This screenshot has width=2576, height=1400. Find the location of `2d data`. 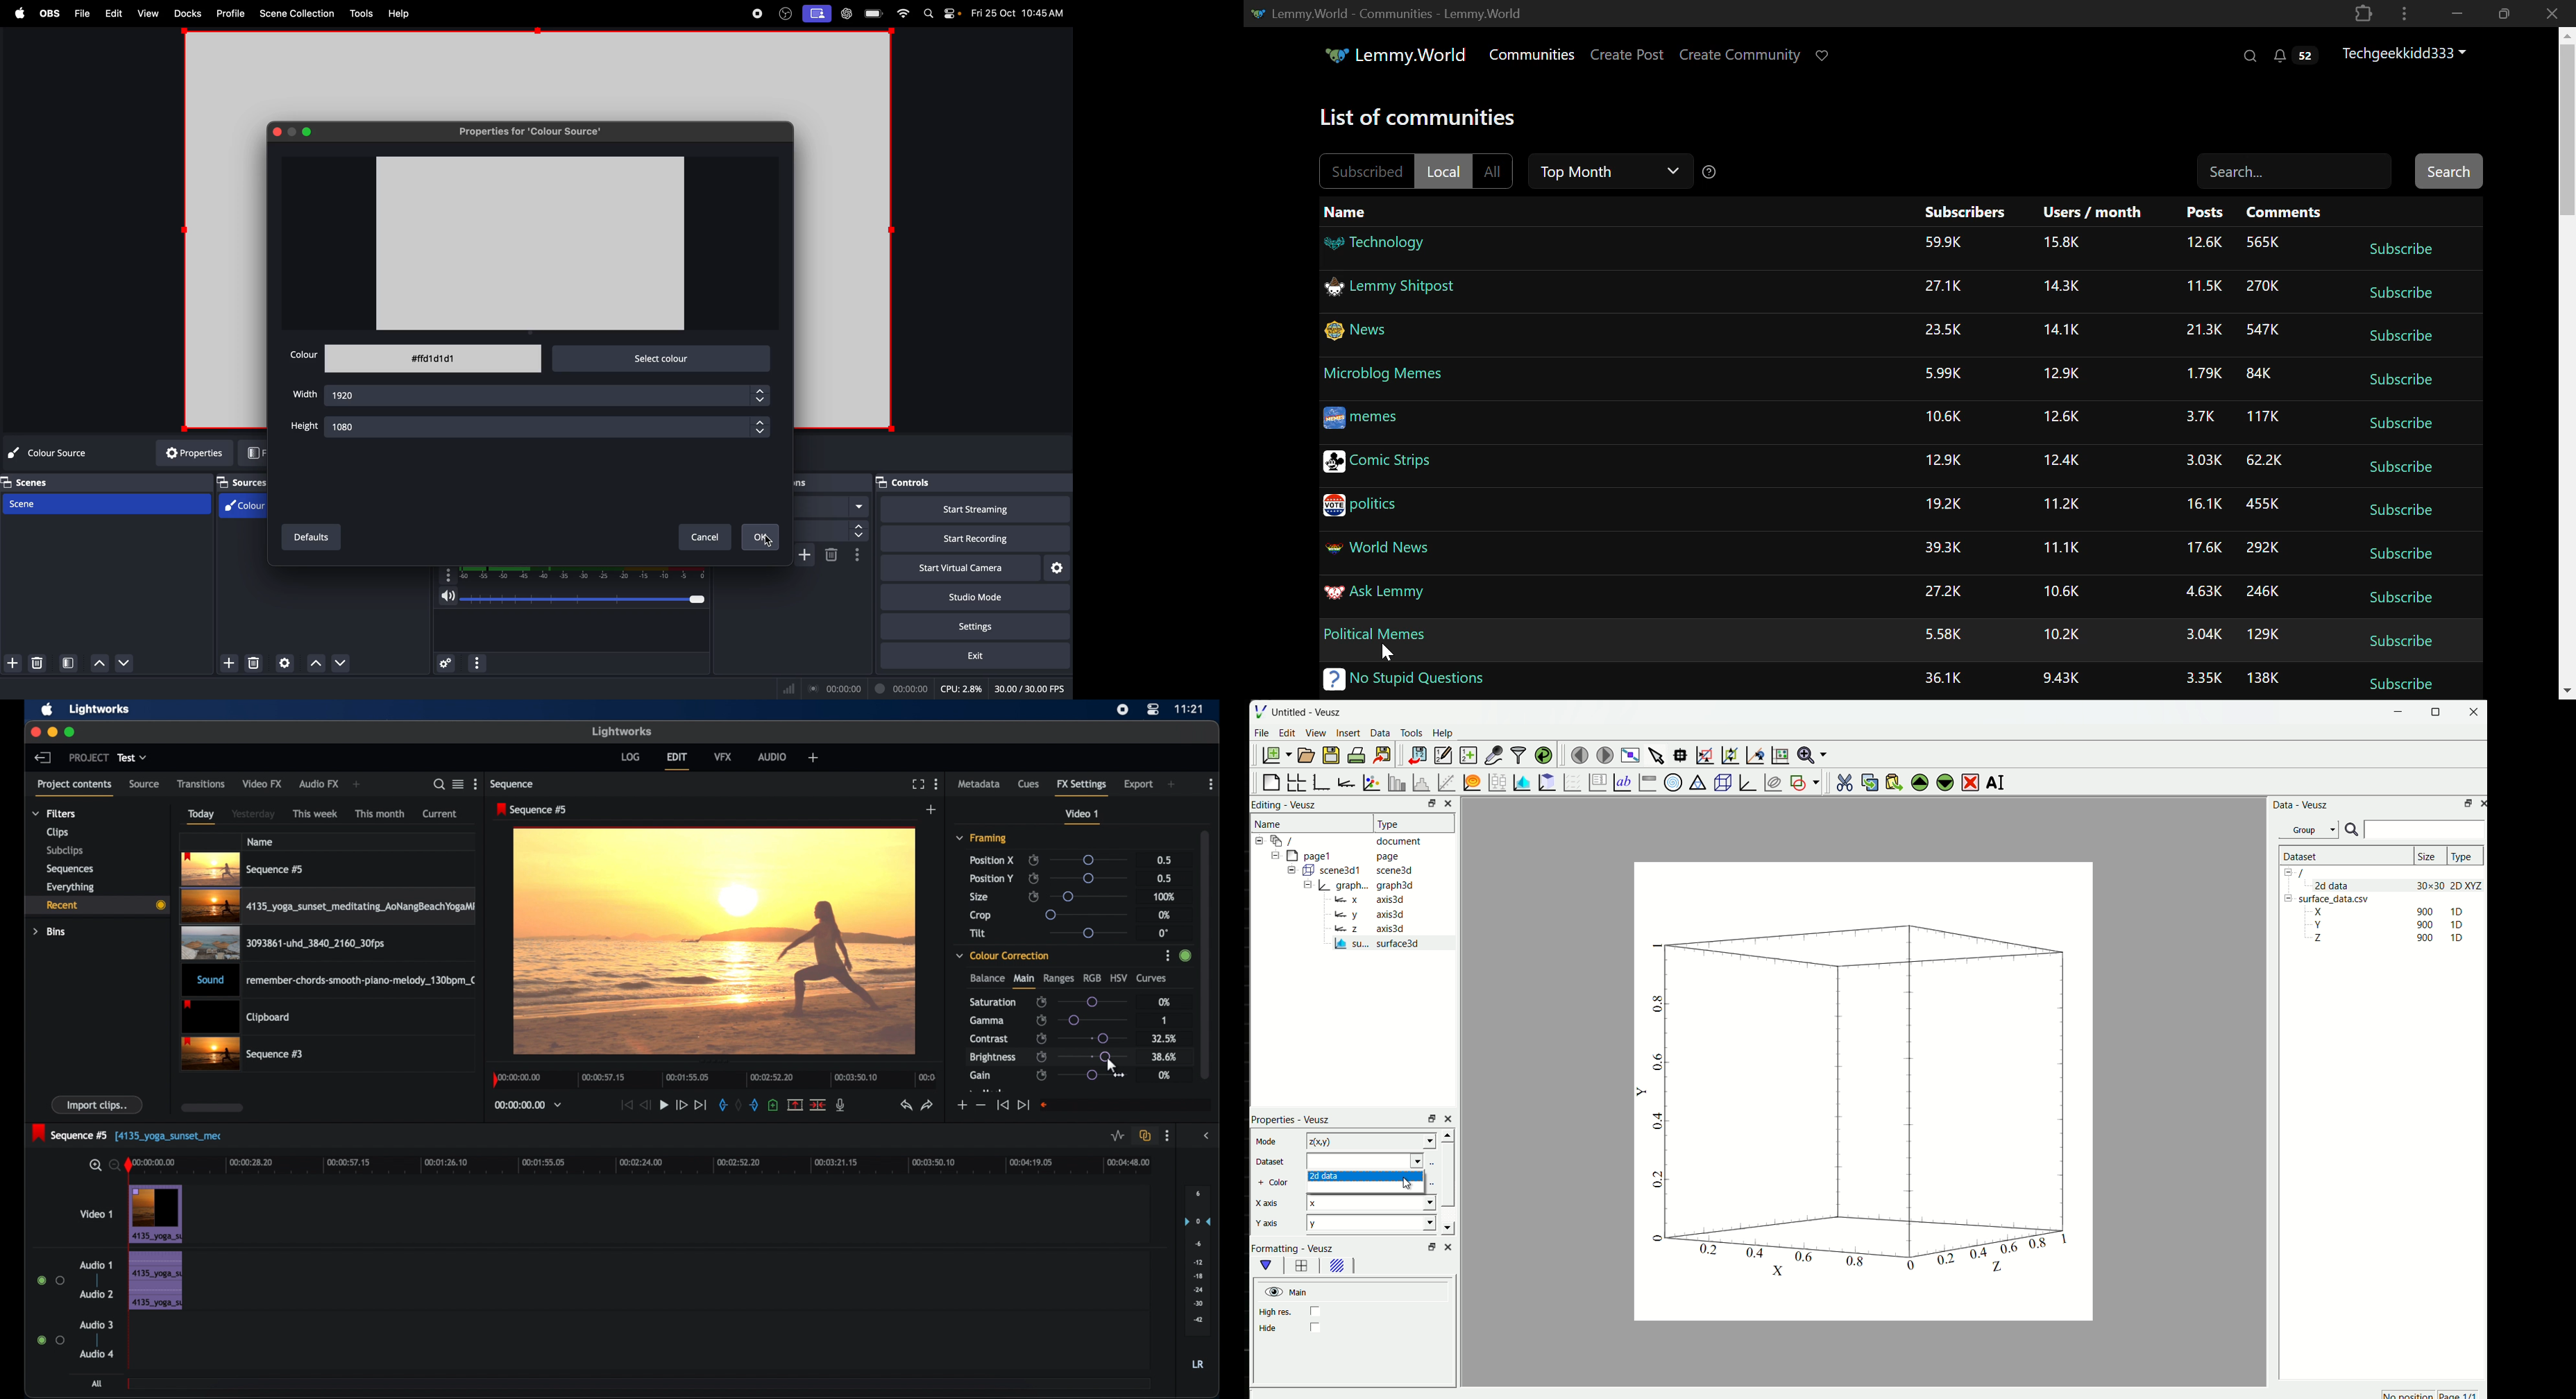

2d data is located at coordinates (1326, 1177).